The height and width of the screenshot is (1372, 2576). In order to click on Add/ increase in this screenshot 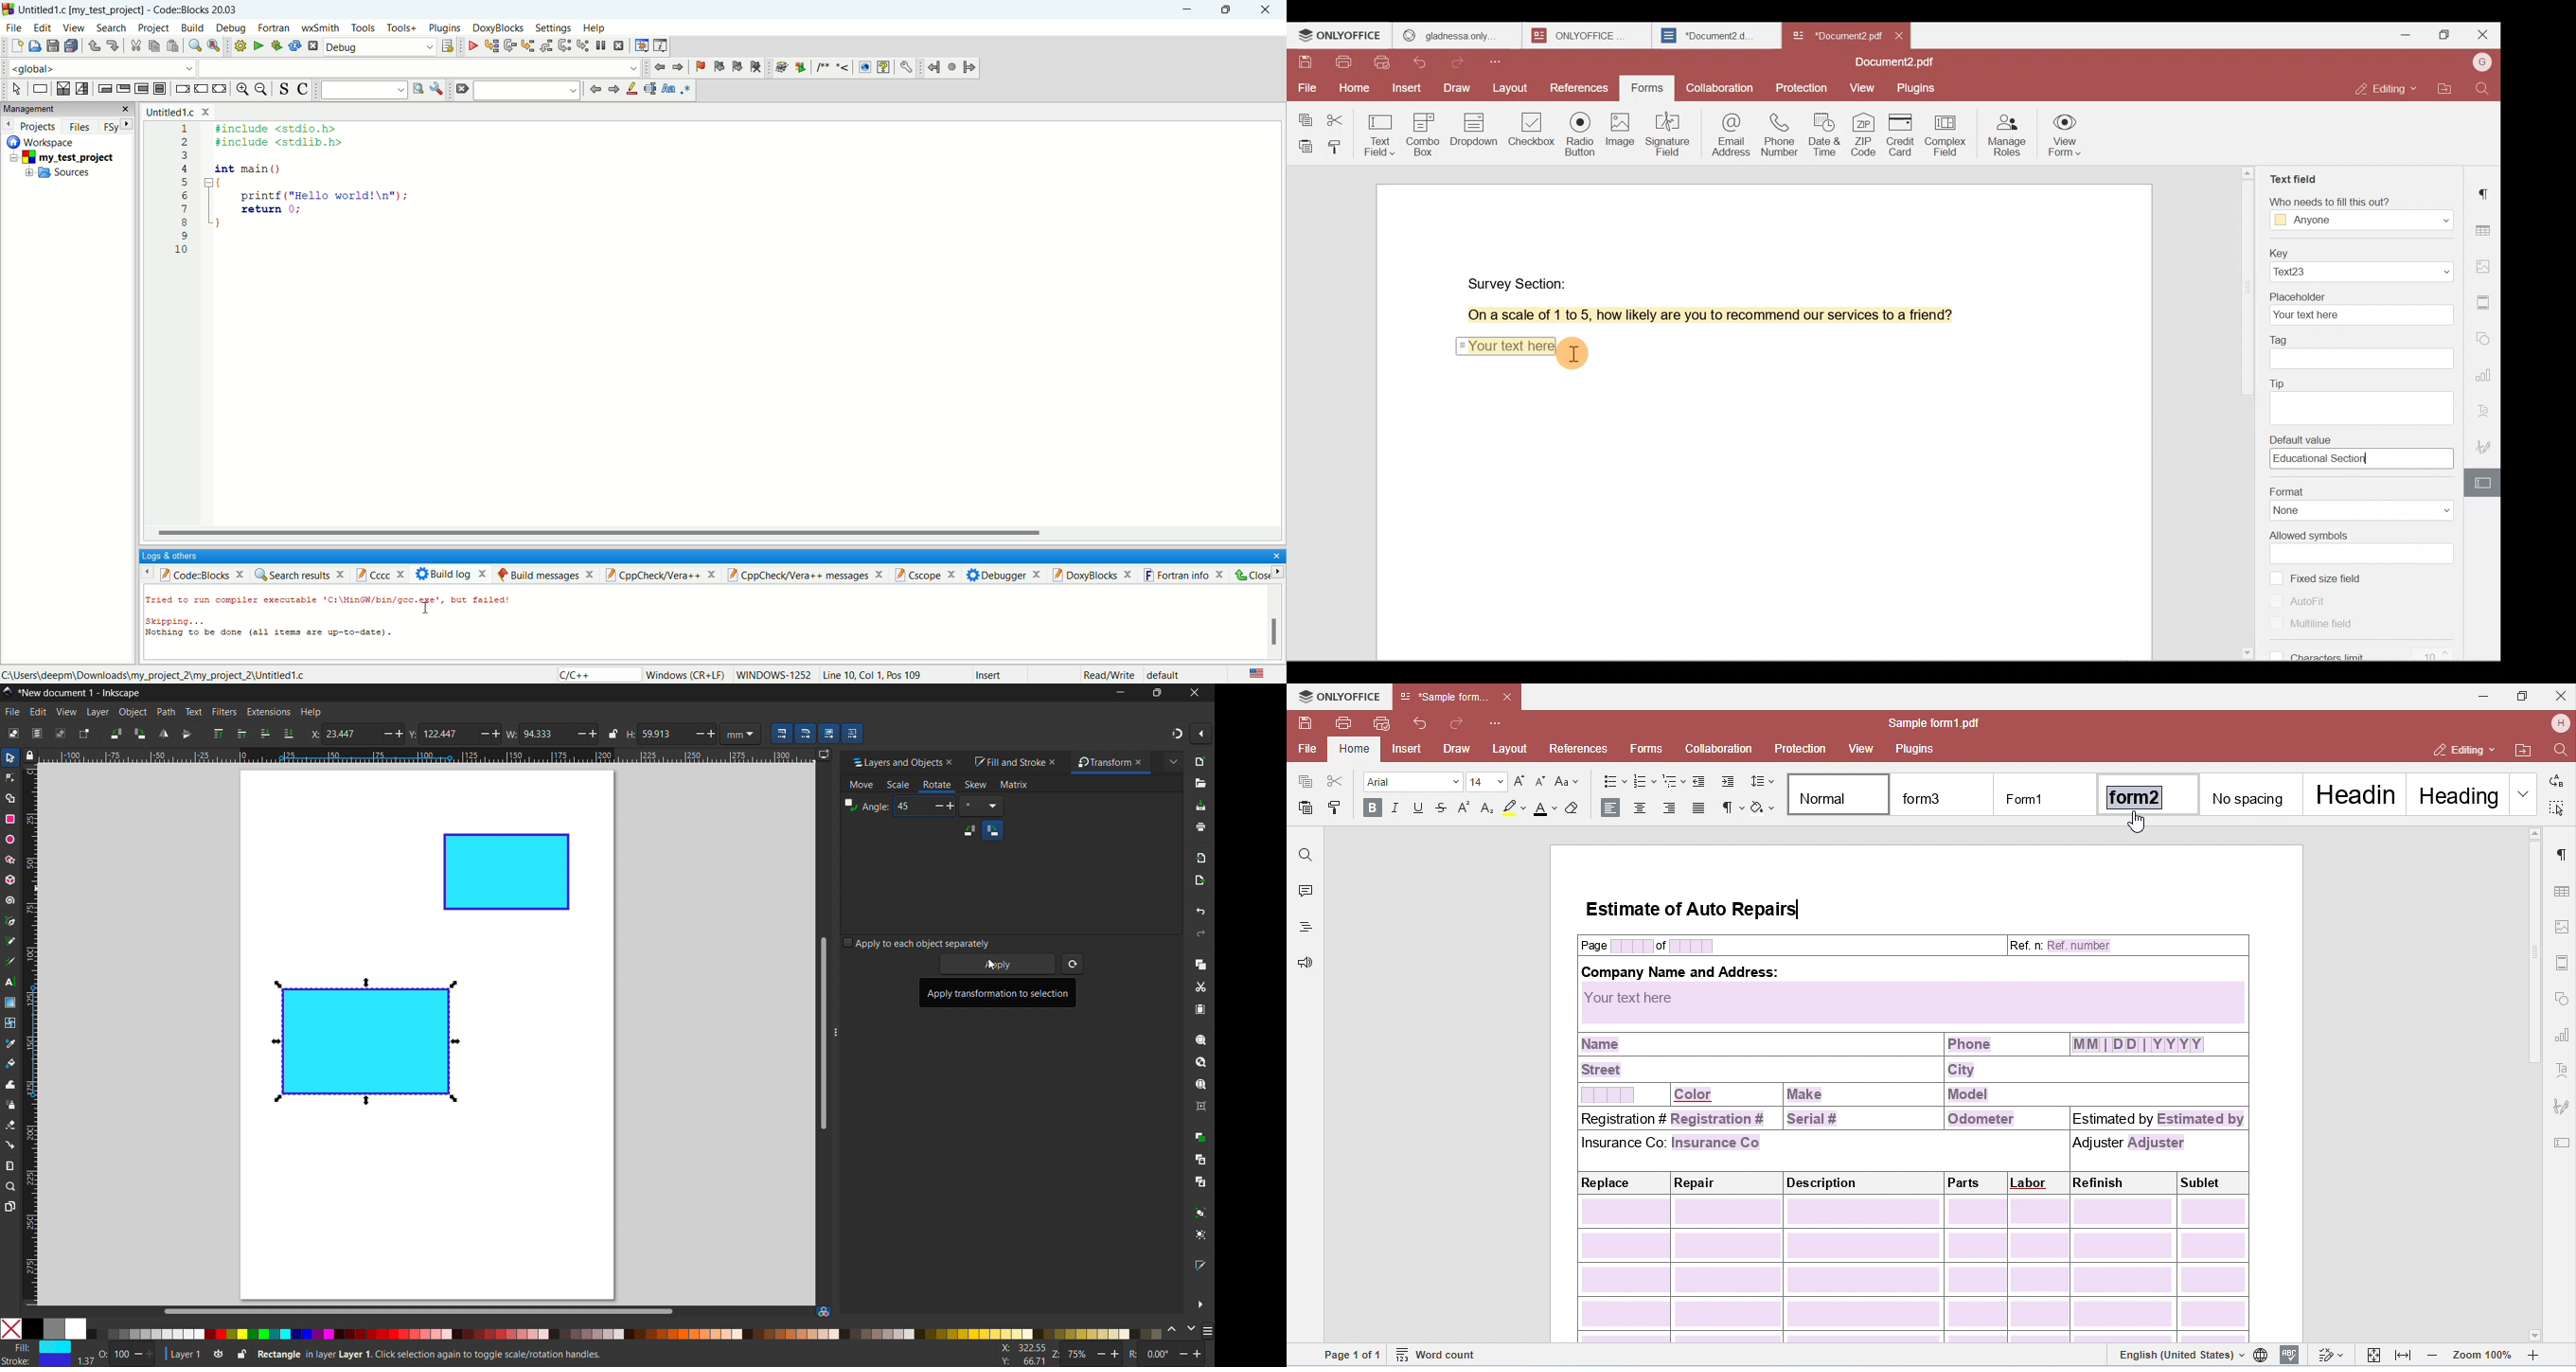, I will do `click(712, 732)`.